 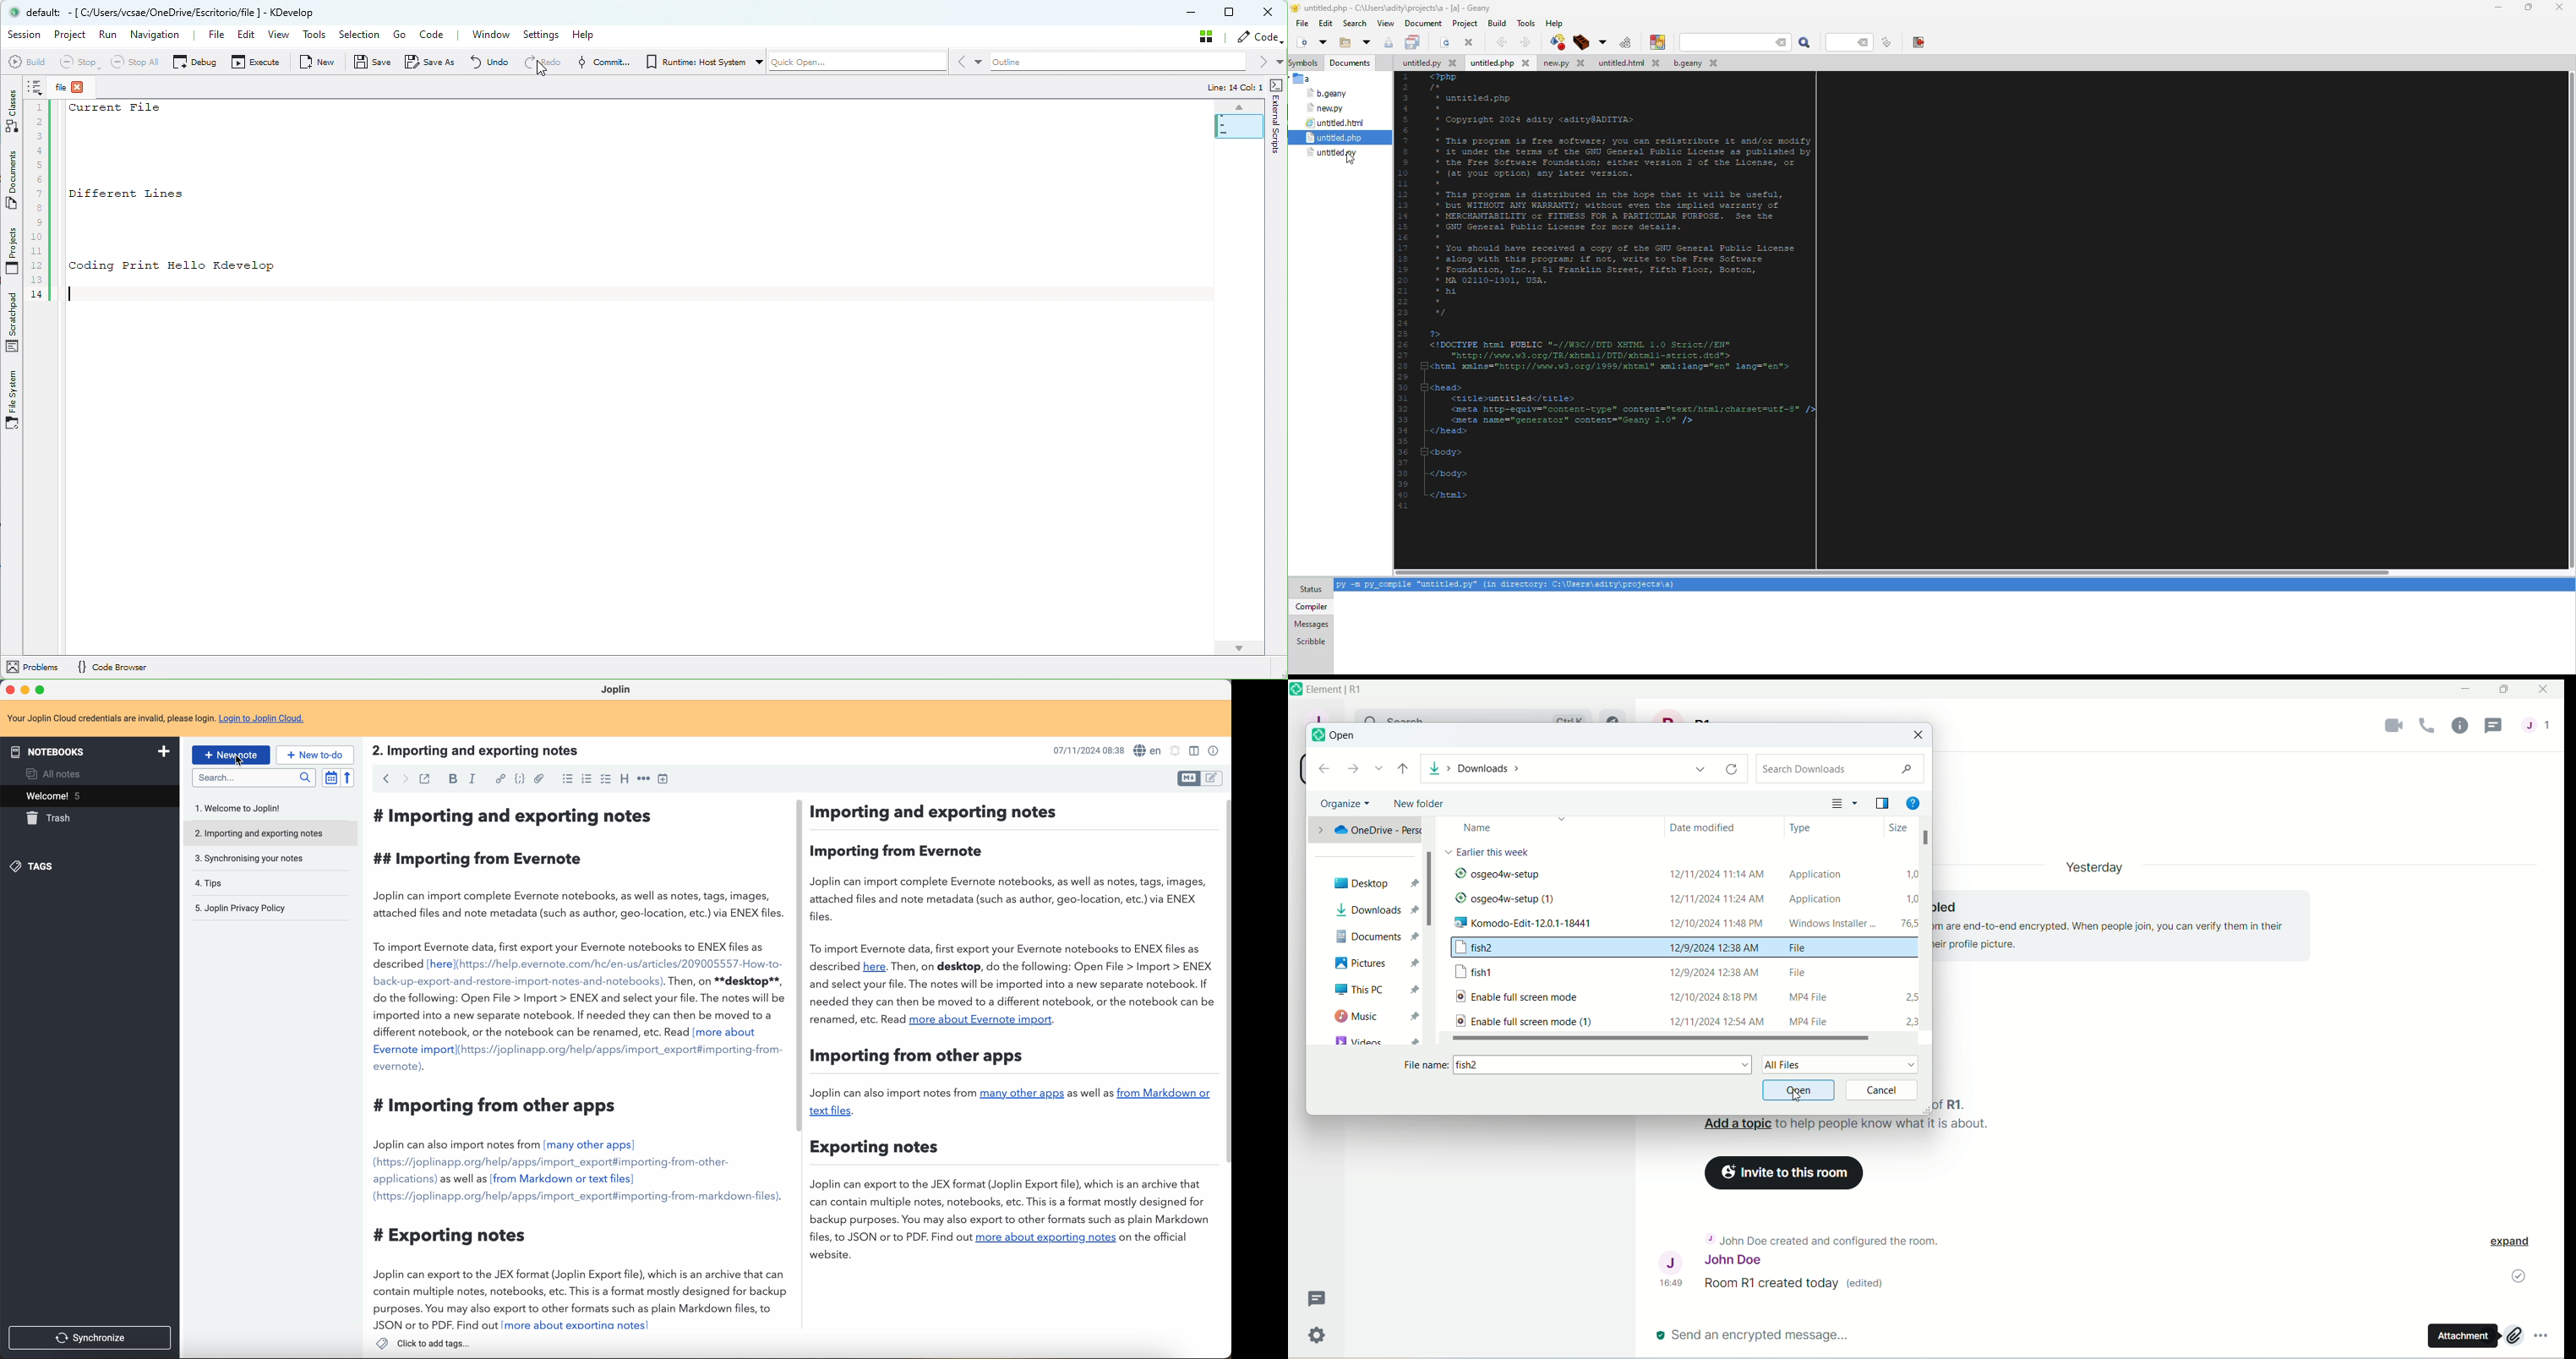 What do you see at coordinates (1753, 1334) in the screenshot?
I see `send an encrypted message..` at bounding box center [1753, 1334].